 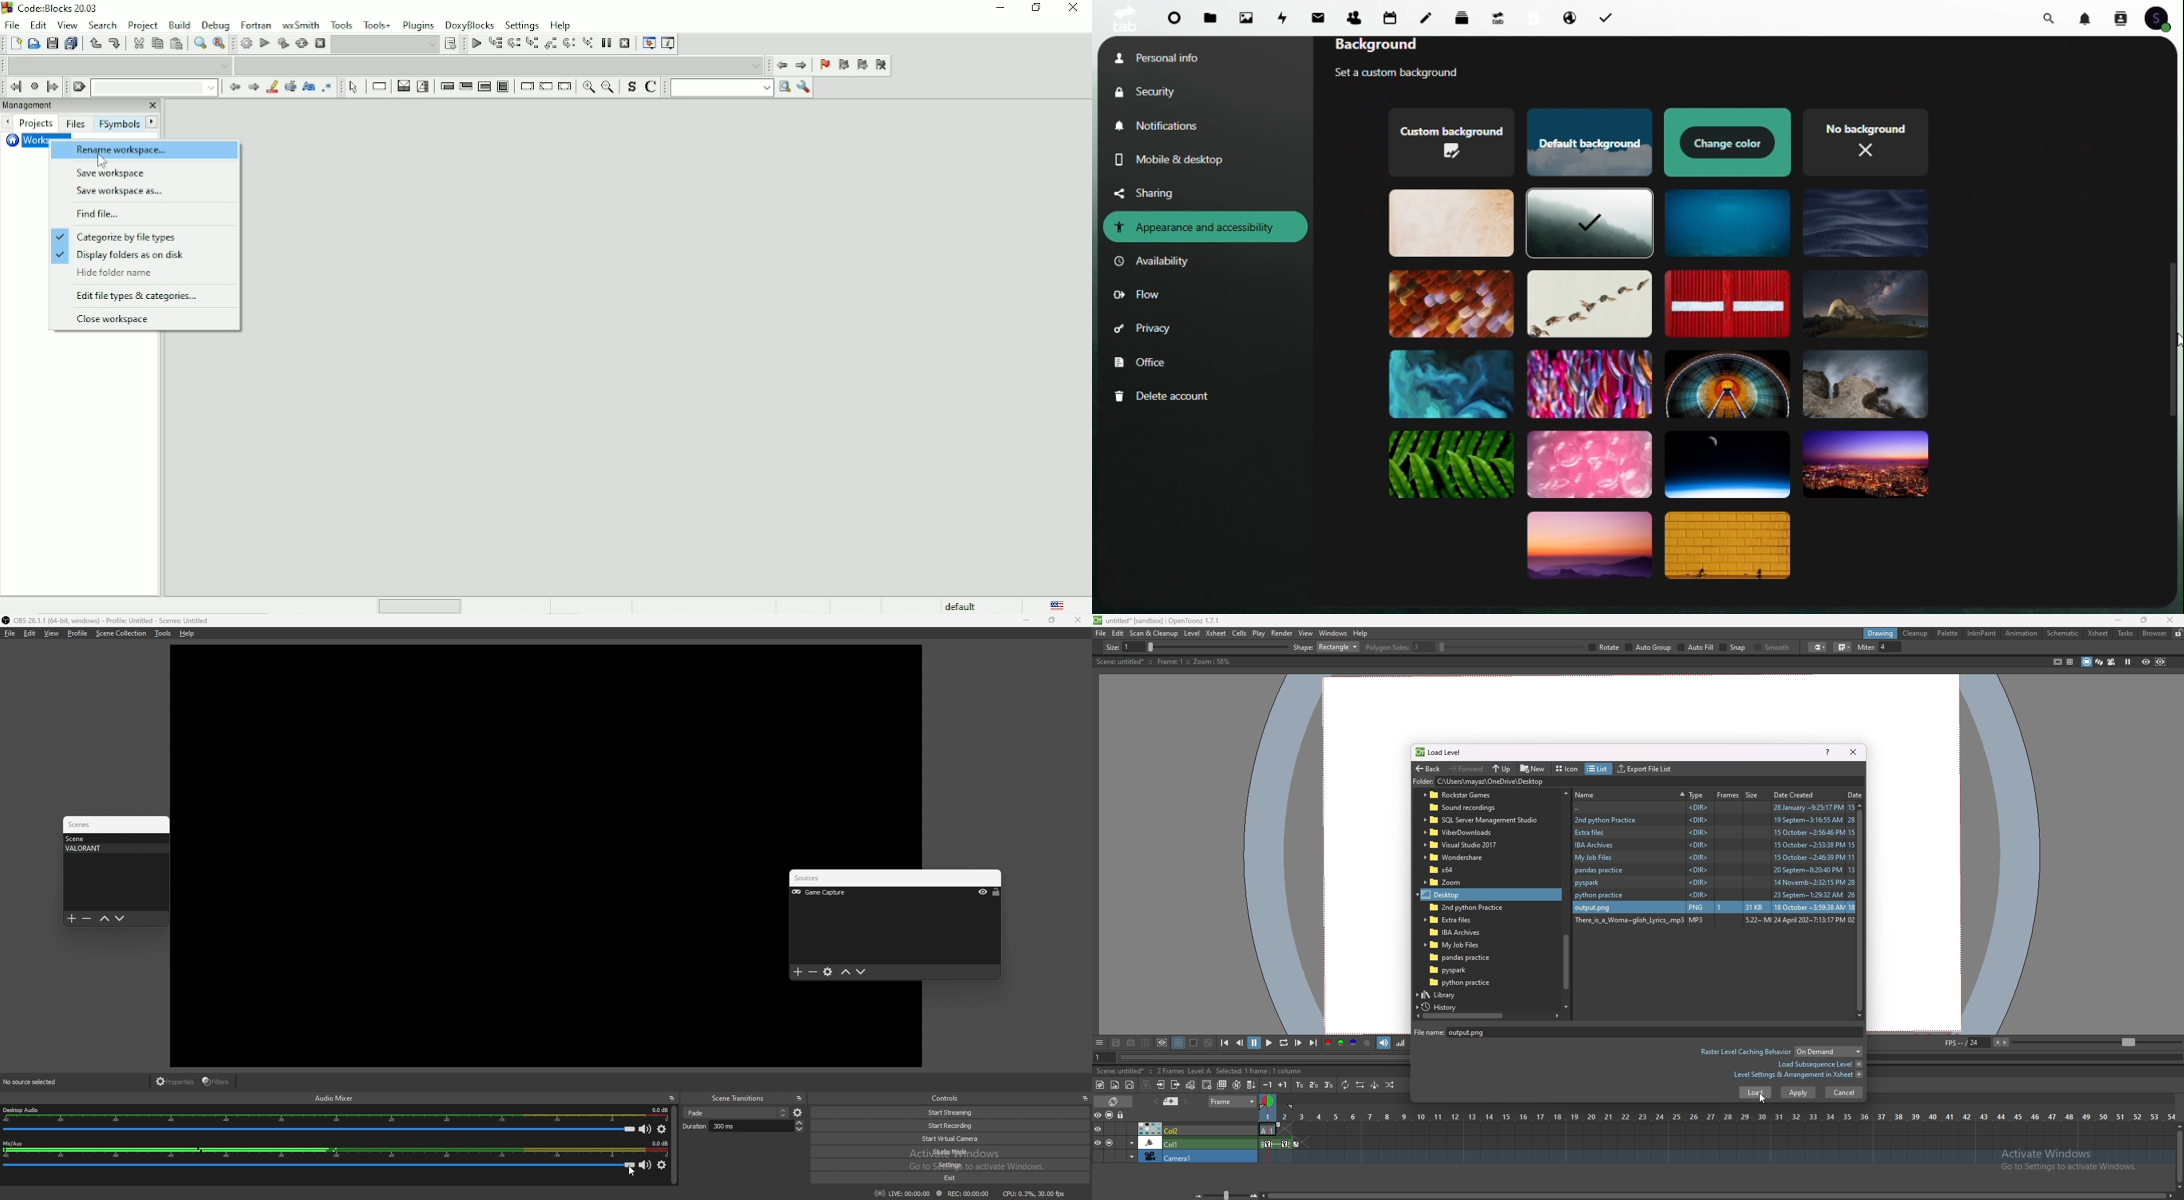 What do you see at coordinates (1714, 832) in the screenshot?
I see `folder` at bounding box center [1714, 832].